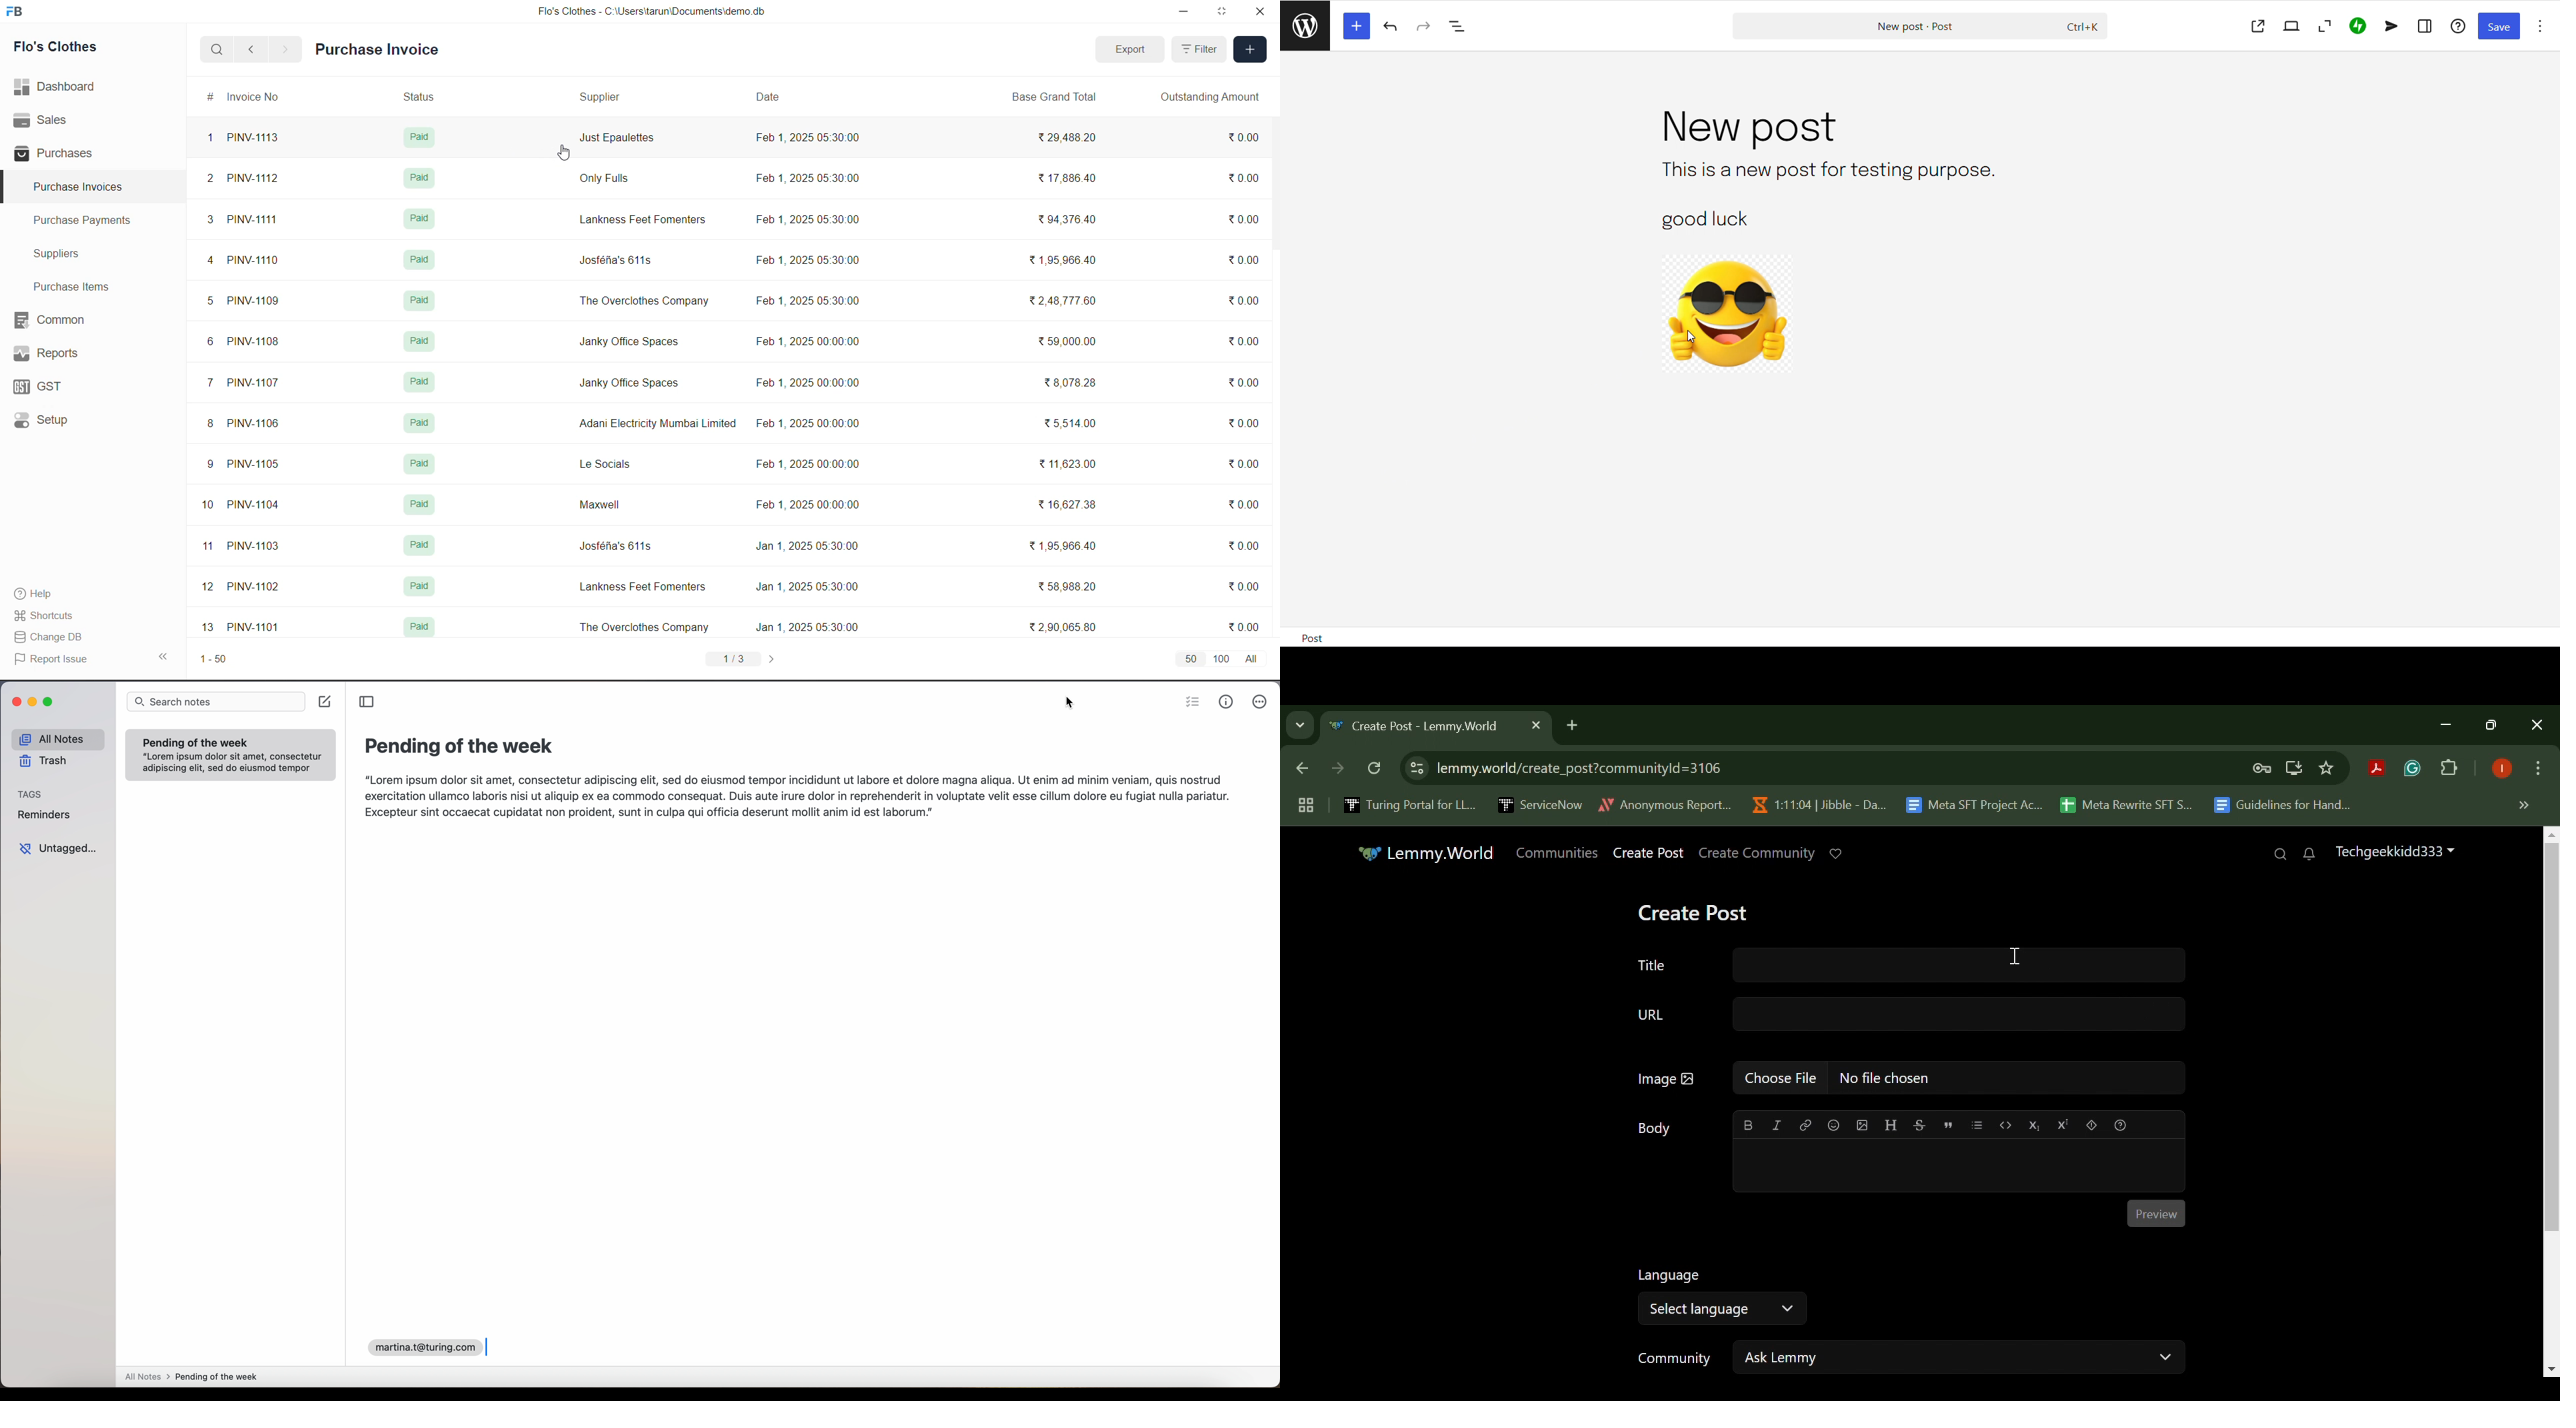  Describe the element at coordinates (2538, 770) in the screenshot. I see `Options` at that location.